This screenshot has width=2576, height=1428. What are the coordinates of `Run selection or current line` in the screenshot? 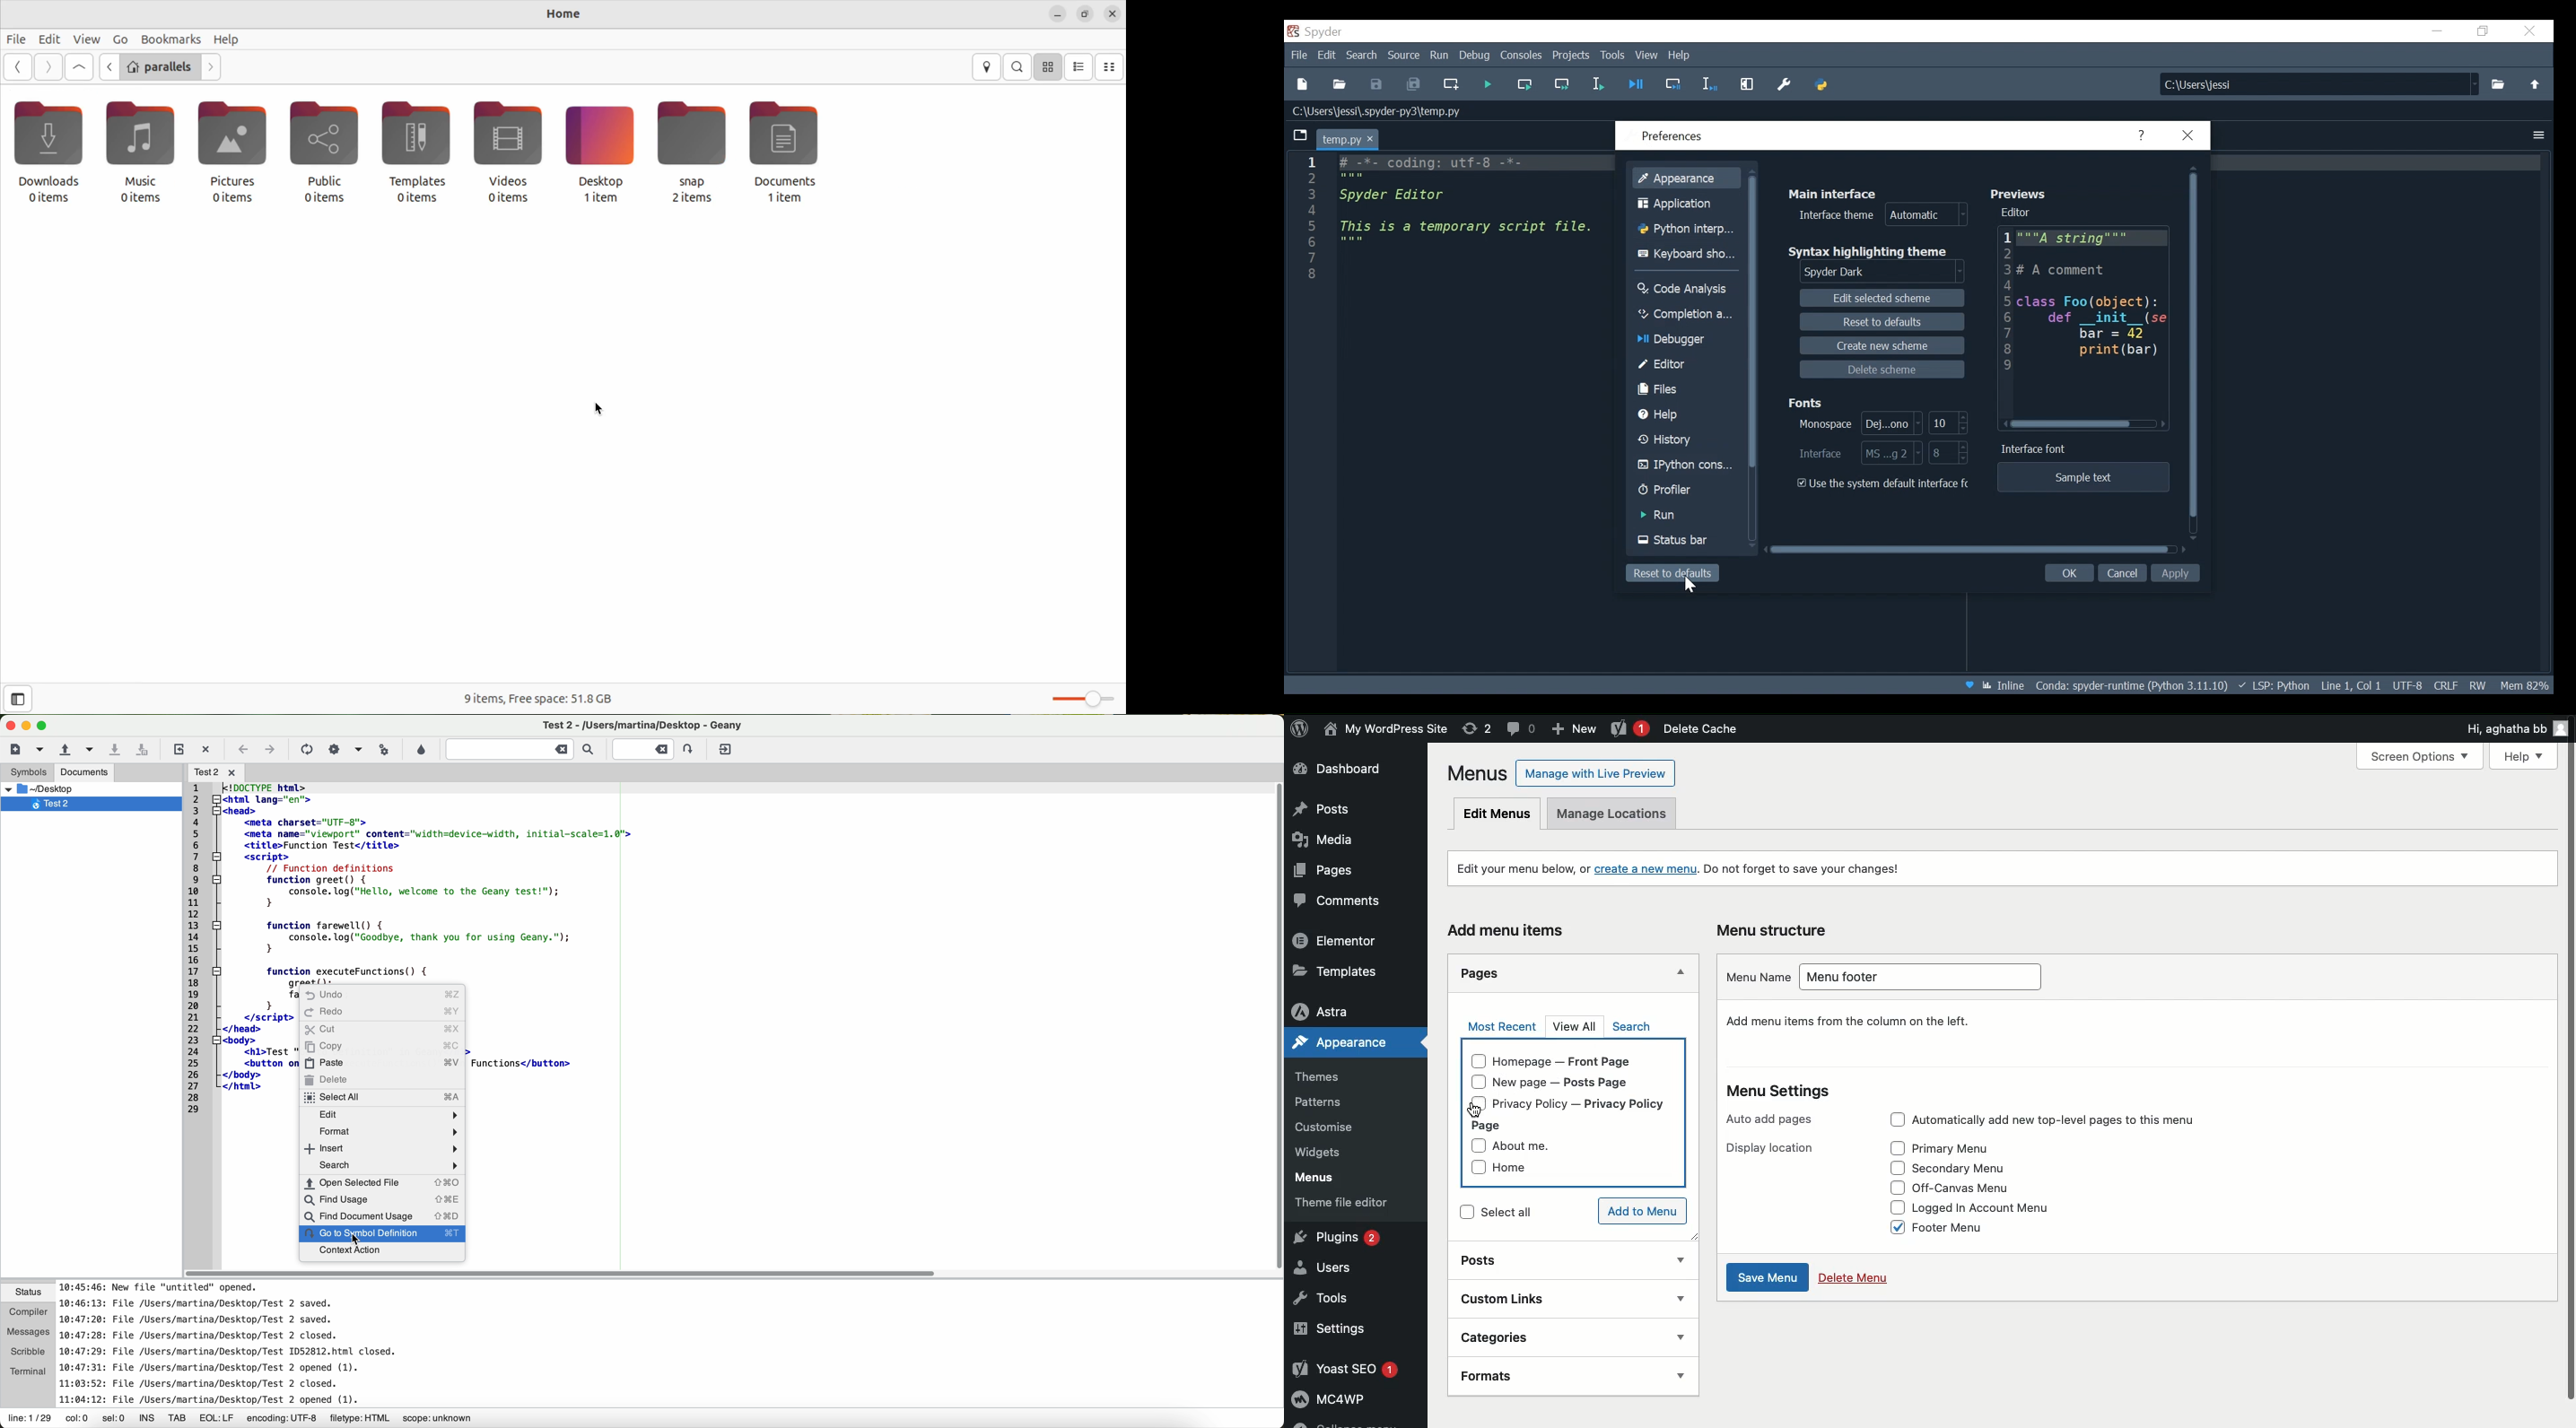 It's located at (1598, 85).